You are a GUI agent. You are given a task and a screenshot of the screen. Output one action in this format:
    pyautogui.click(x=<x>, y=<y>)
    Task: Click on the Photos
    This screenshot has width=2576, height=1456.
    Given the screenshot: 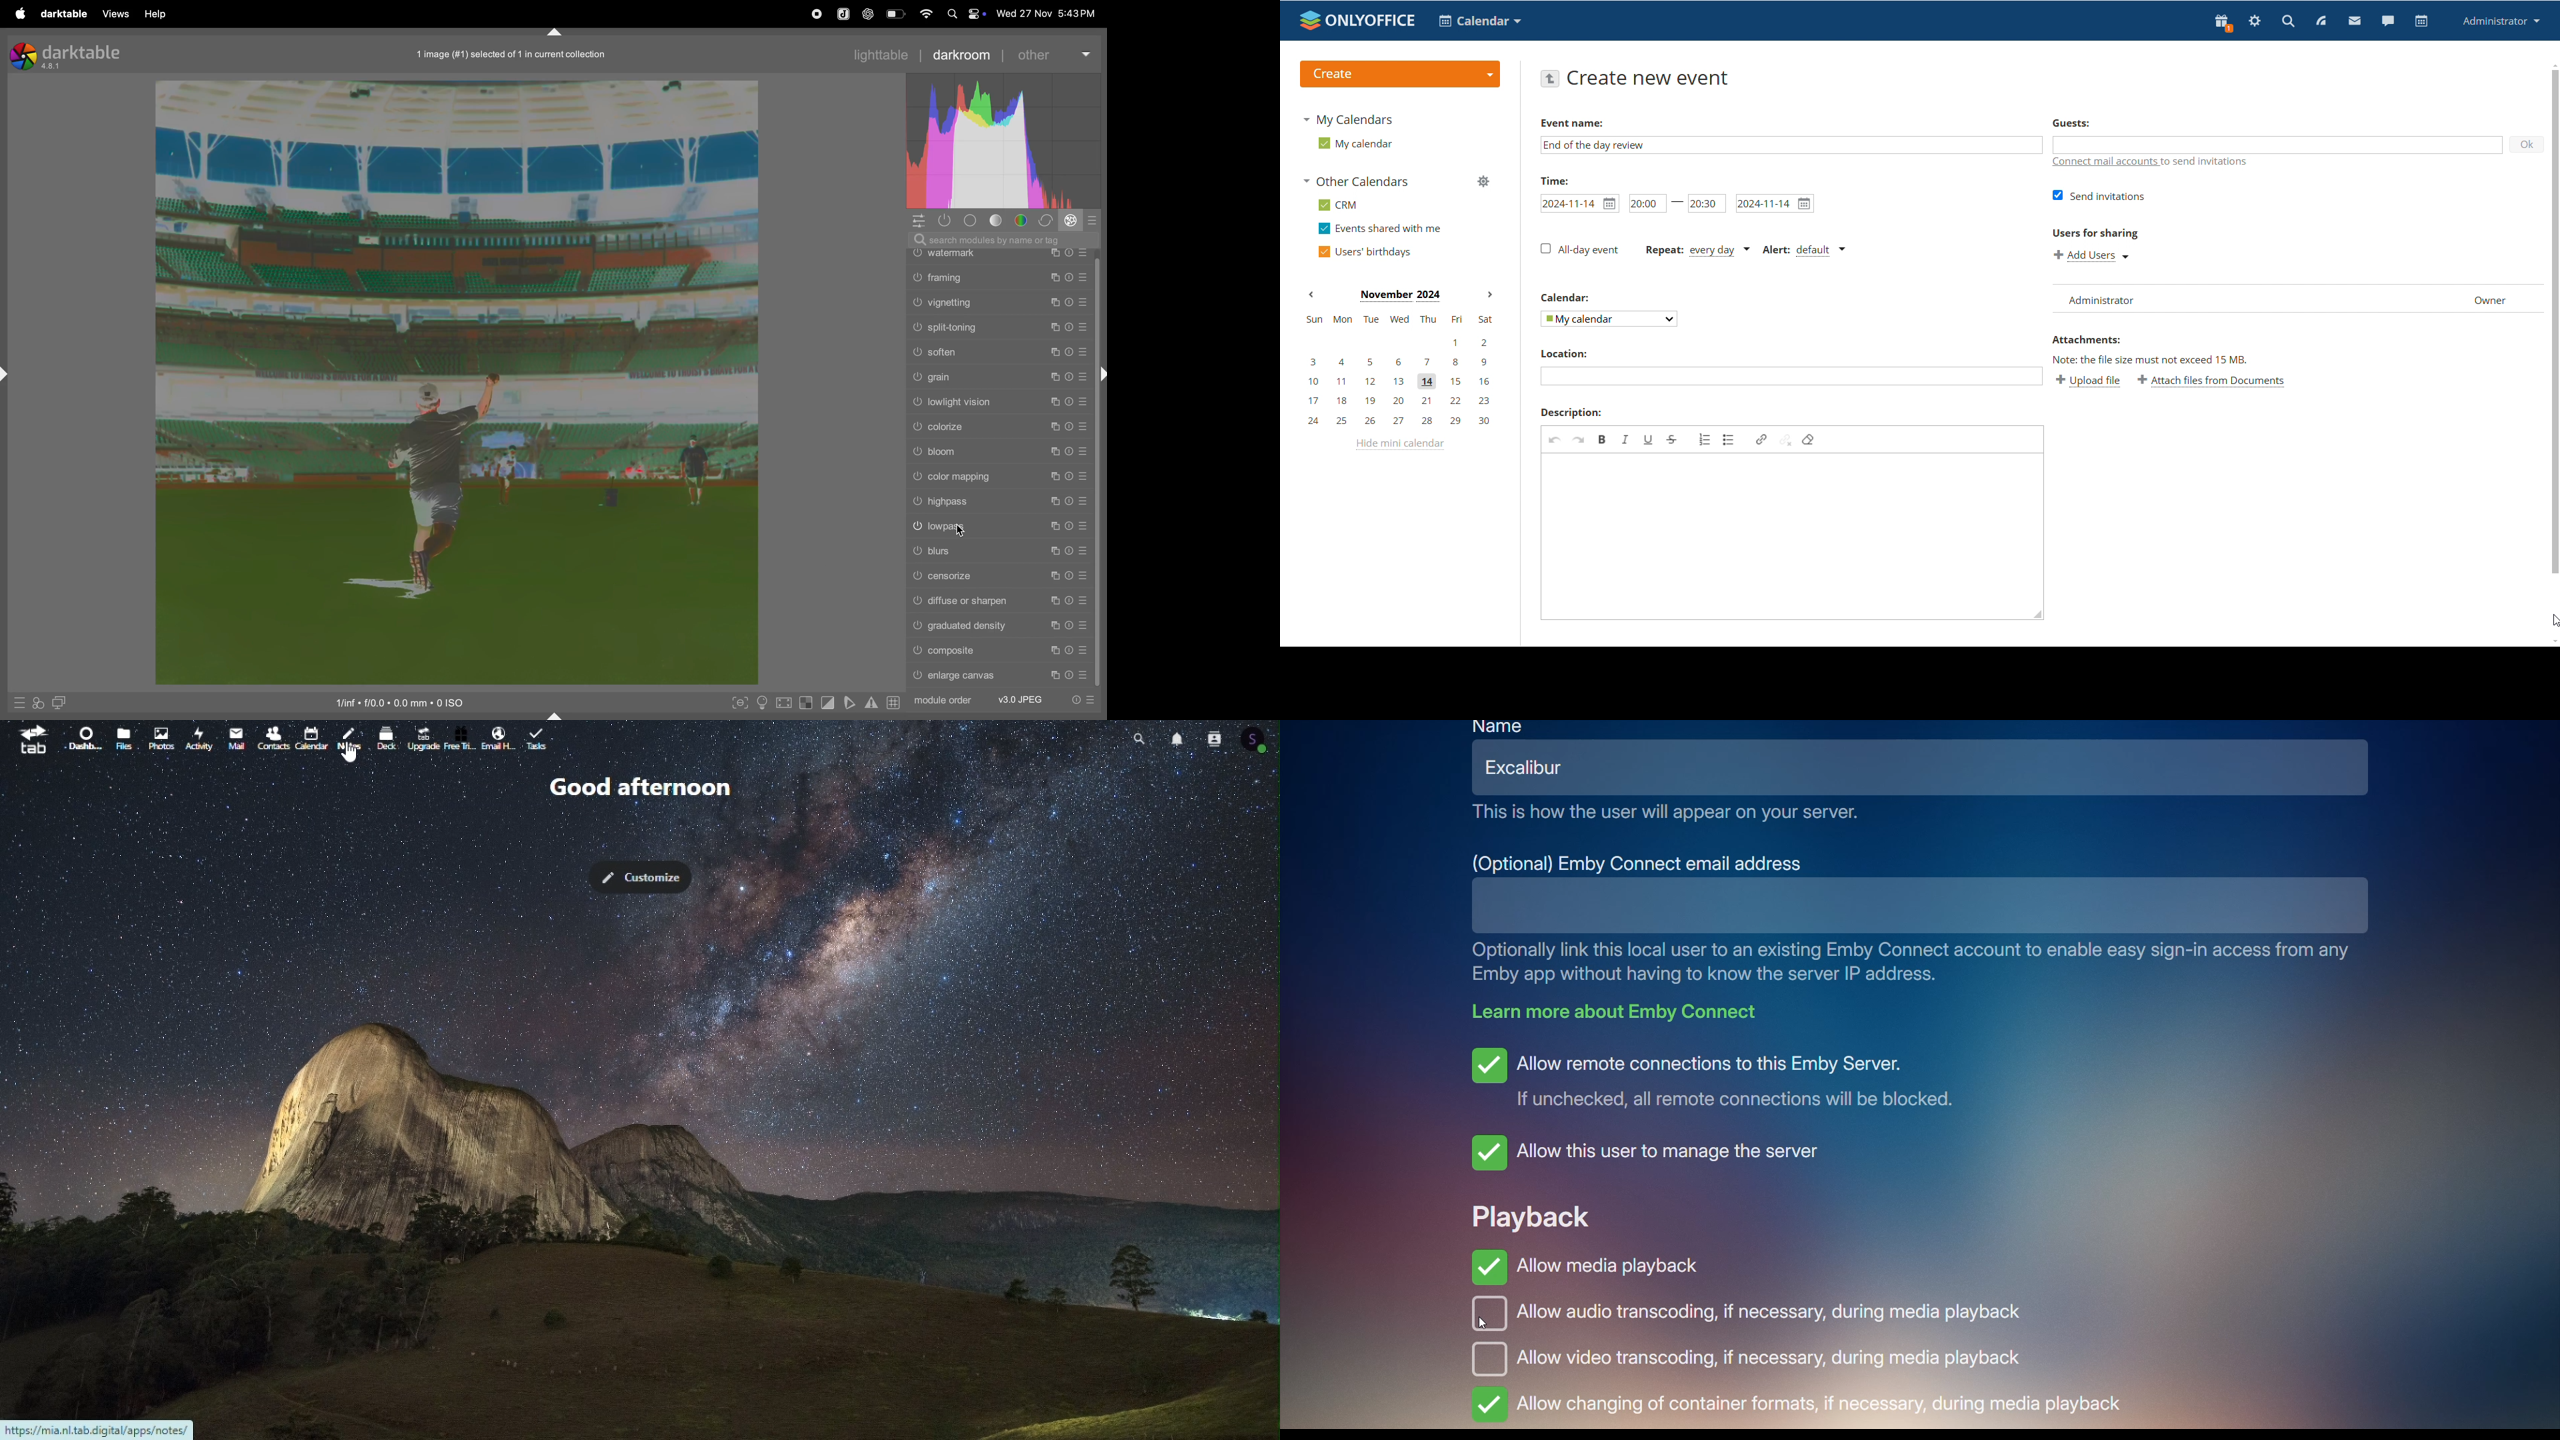 What is the action you would take?
    pyautogui.click(x=161, y=739)
    